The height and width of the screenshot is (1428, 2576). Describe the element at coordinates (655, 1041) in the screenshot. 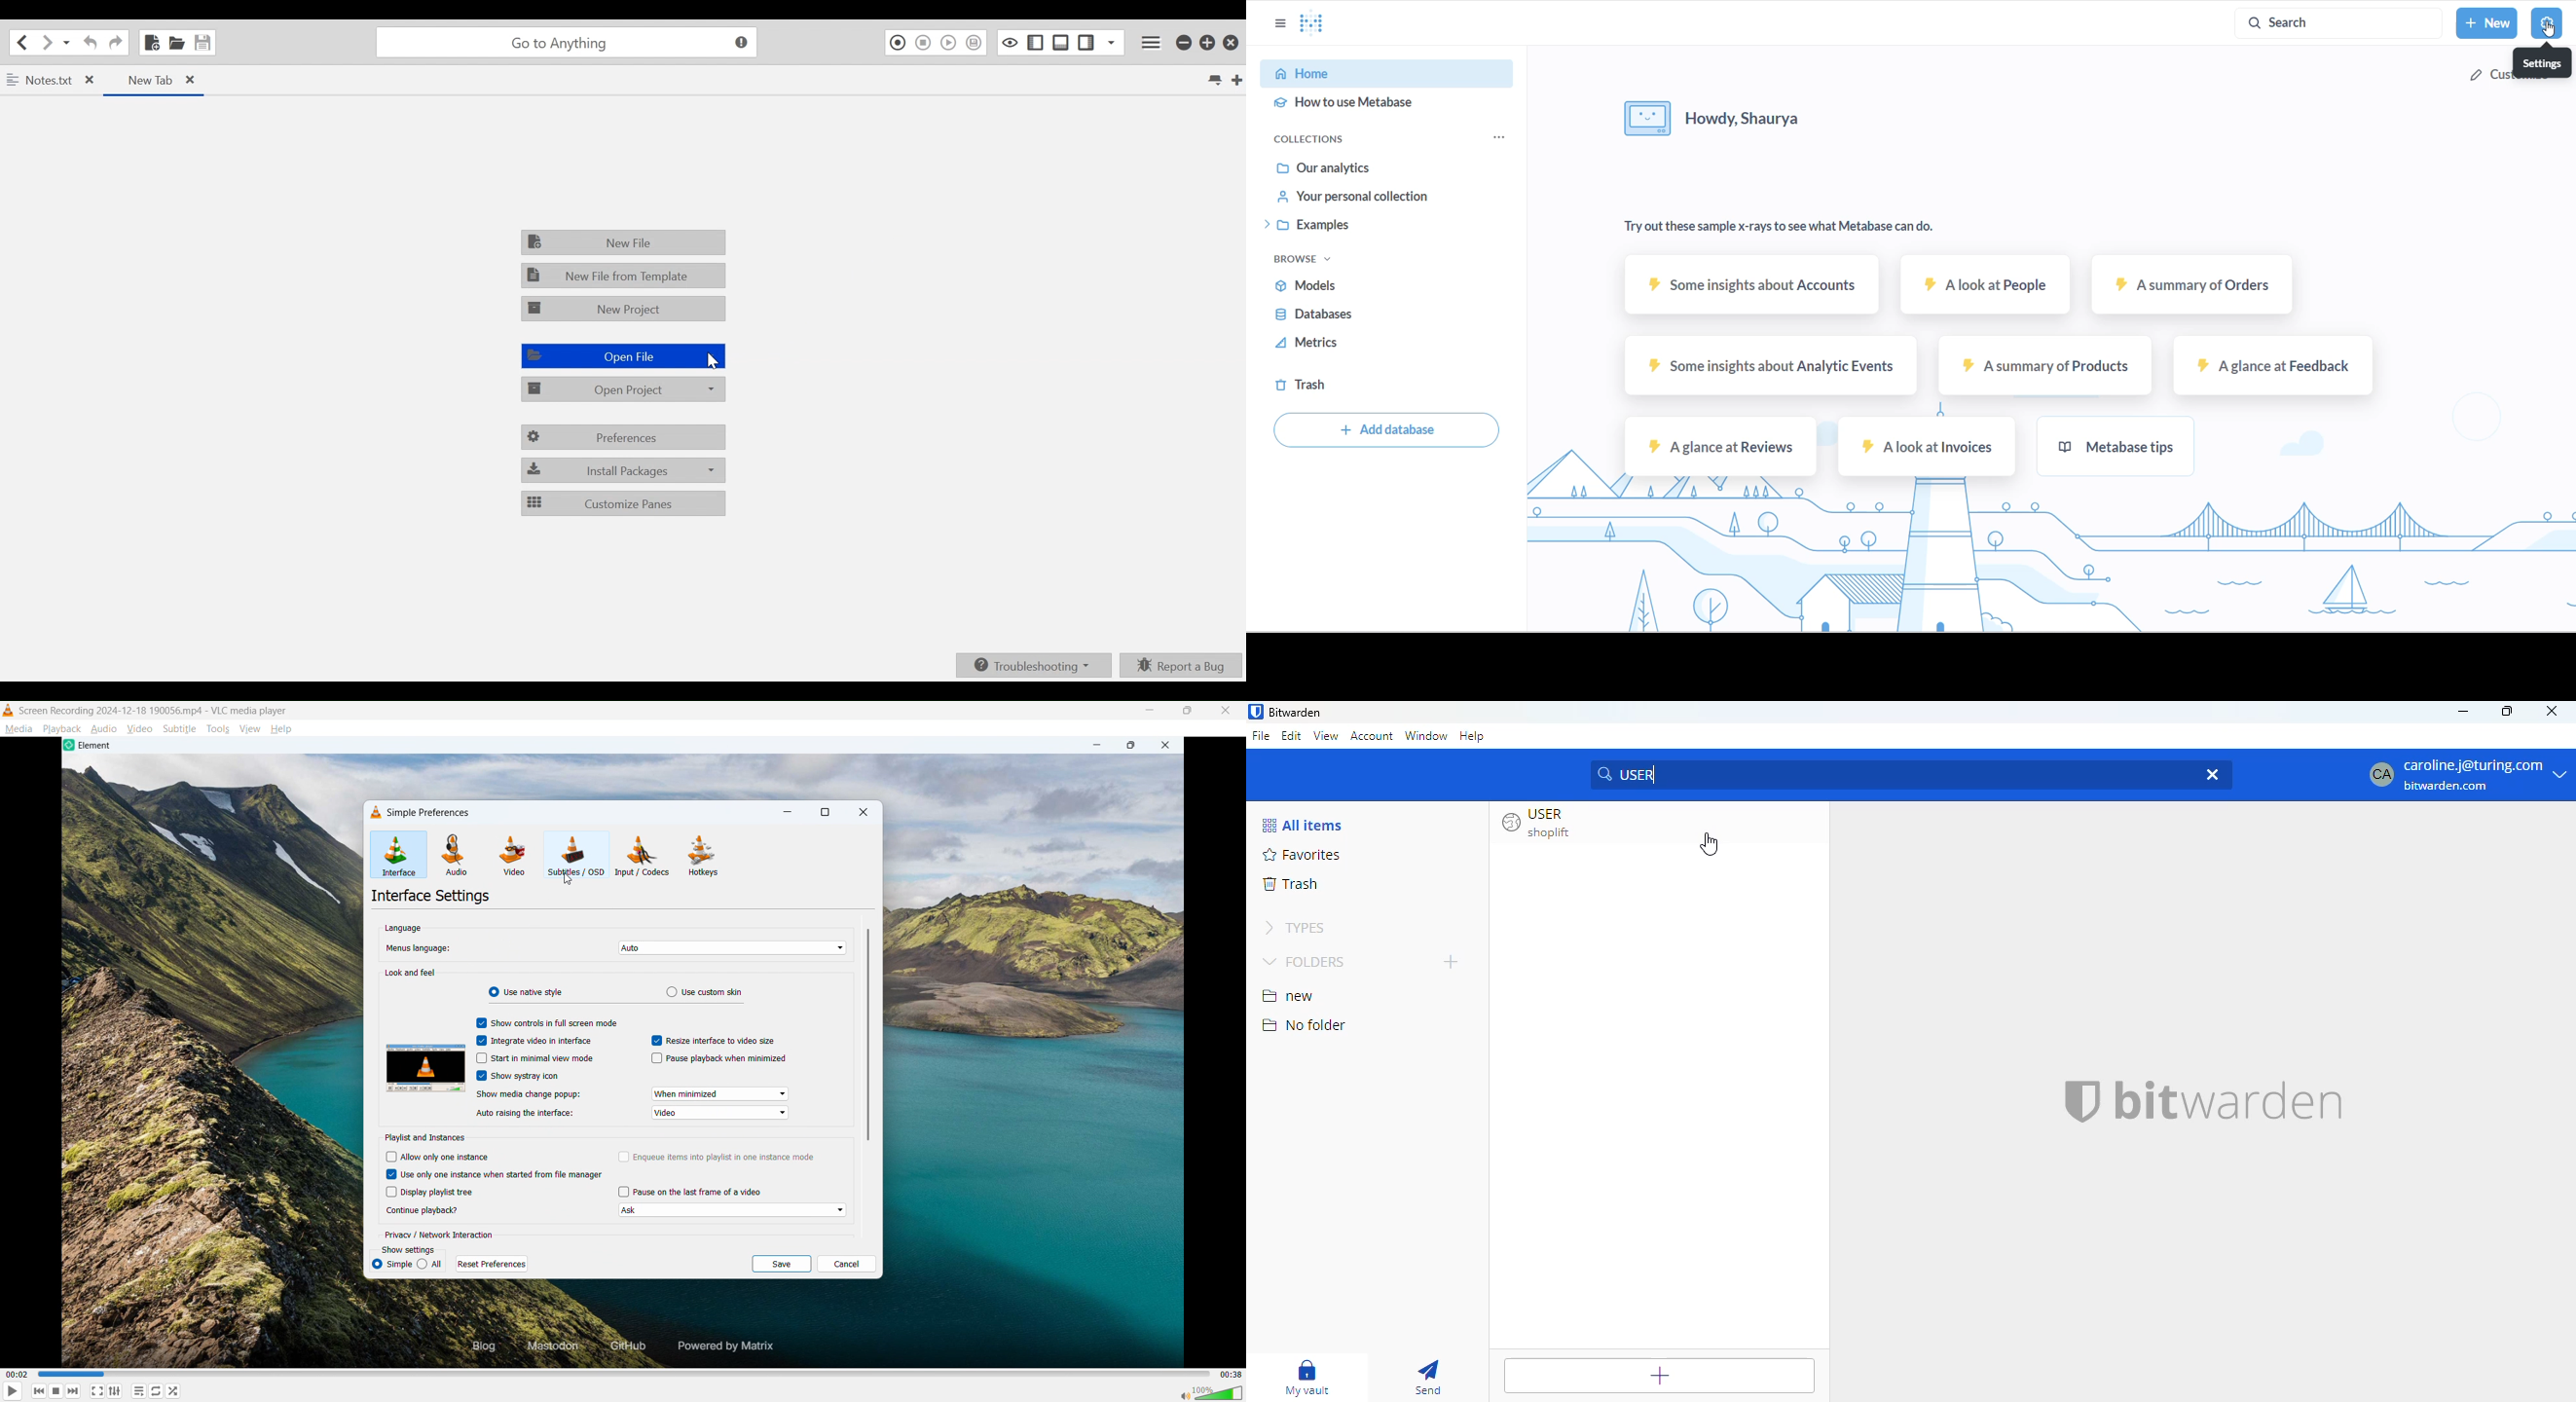

I see `checkbox` at that location.